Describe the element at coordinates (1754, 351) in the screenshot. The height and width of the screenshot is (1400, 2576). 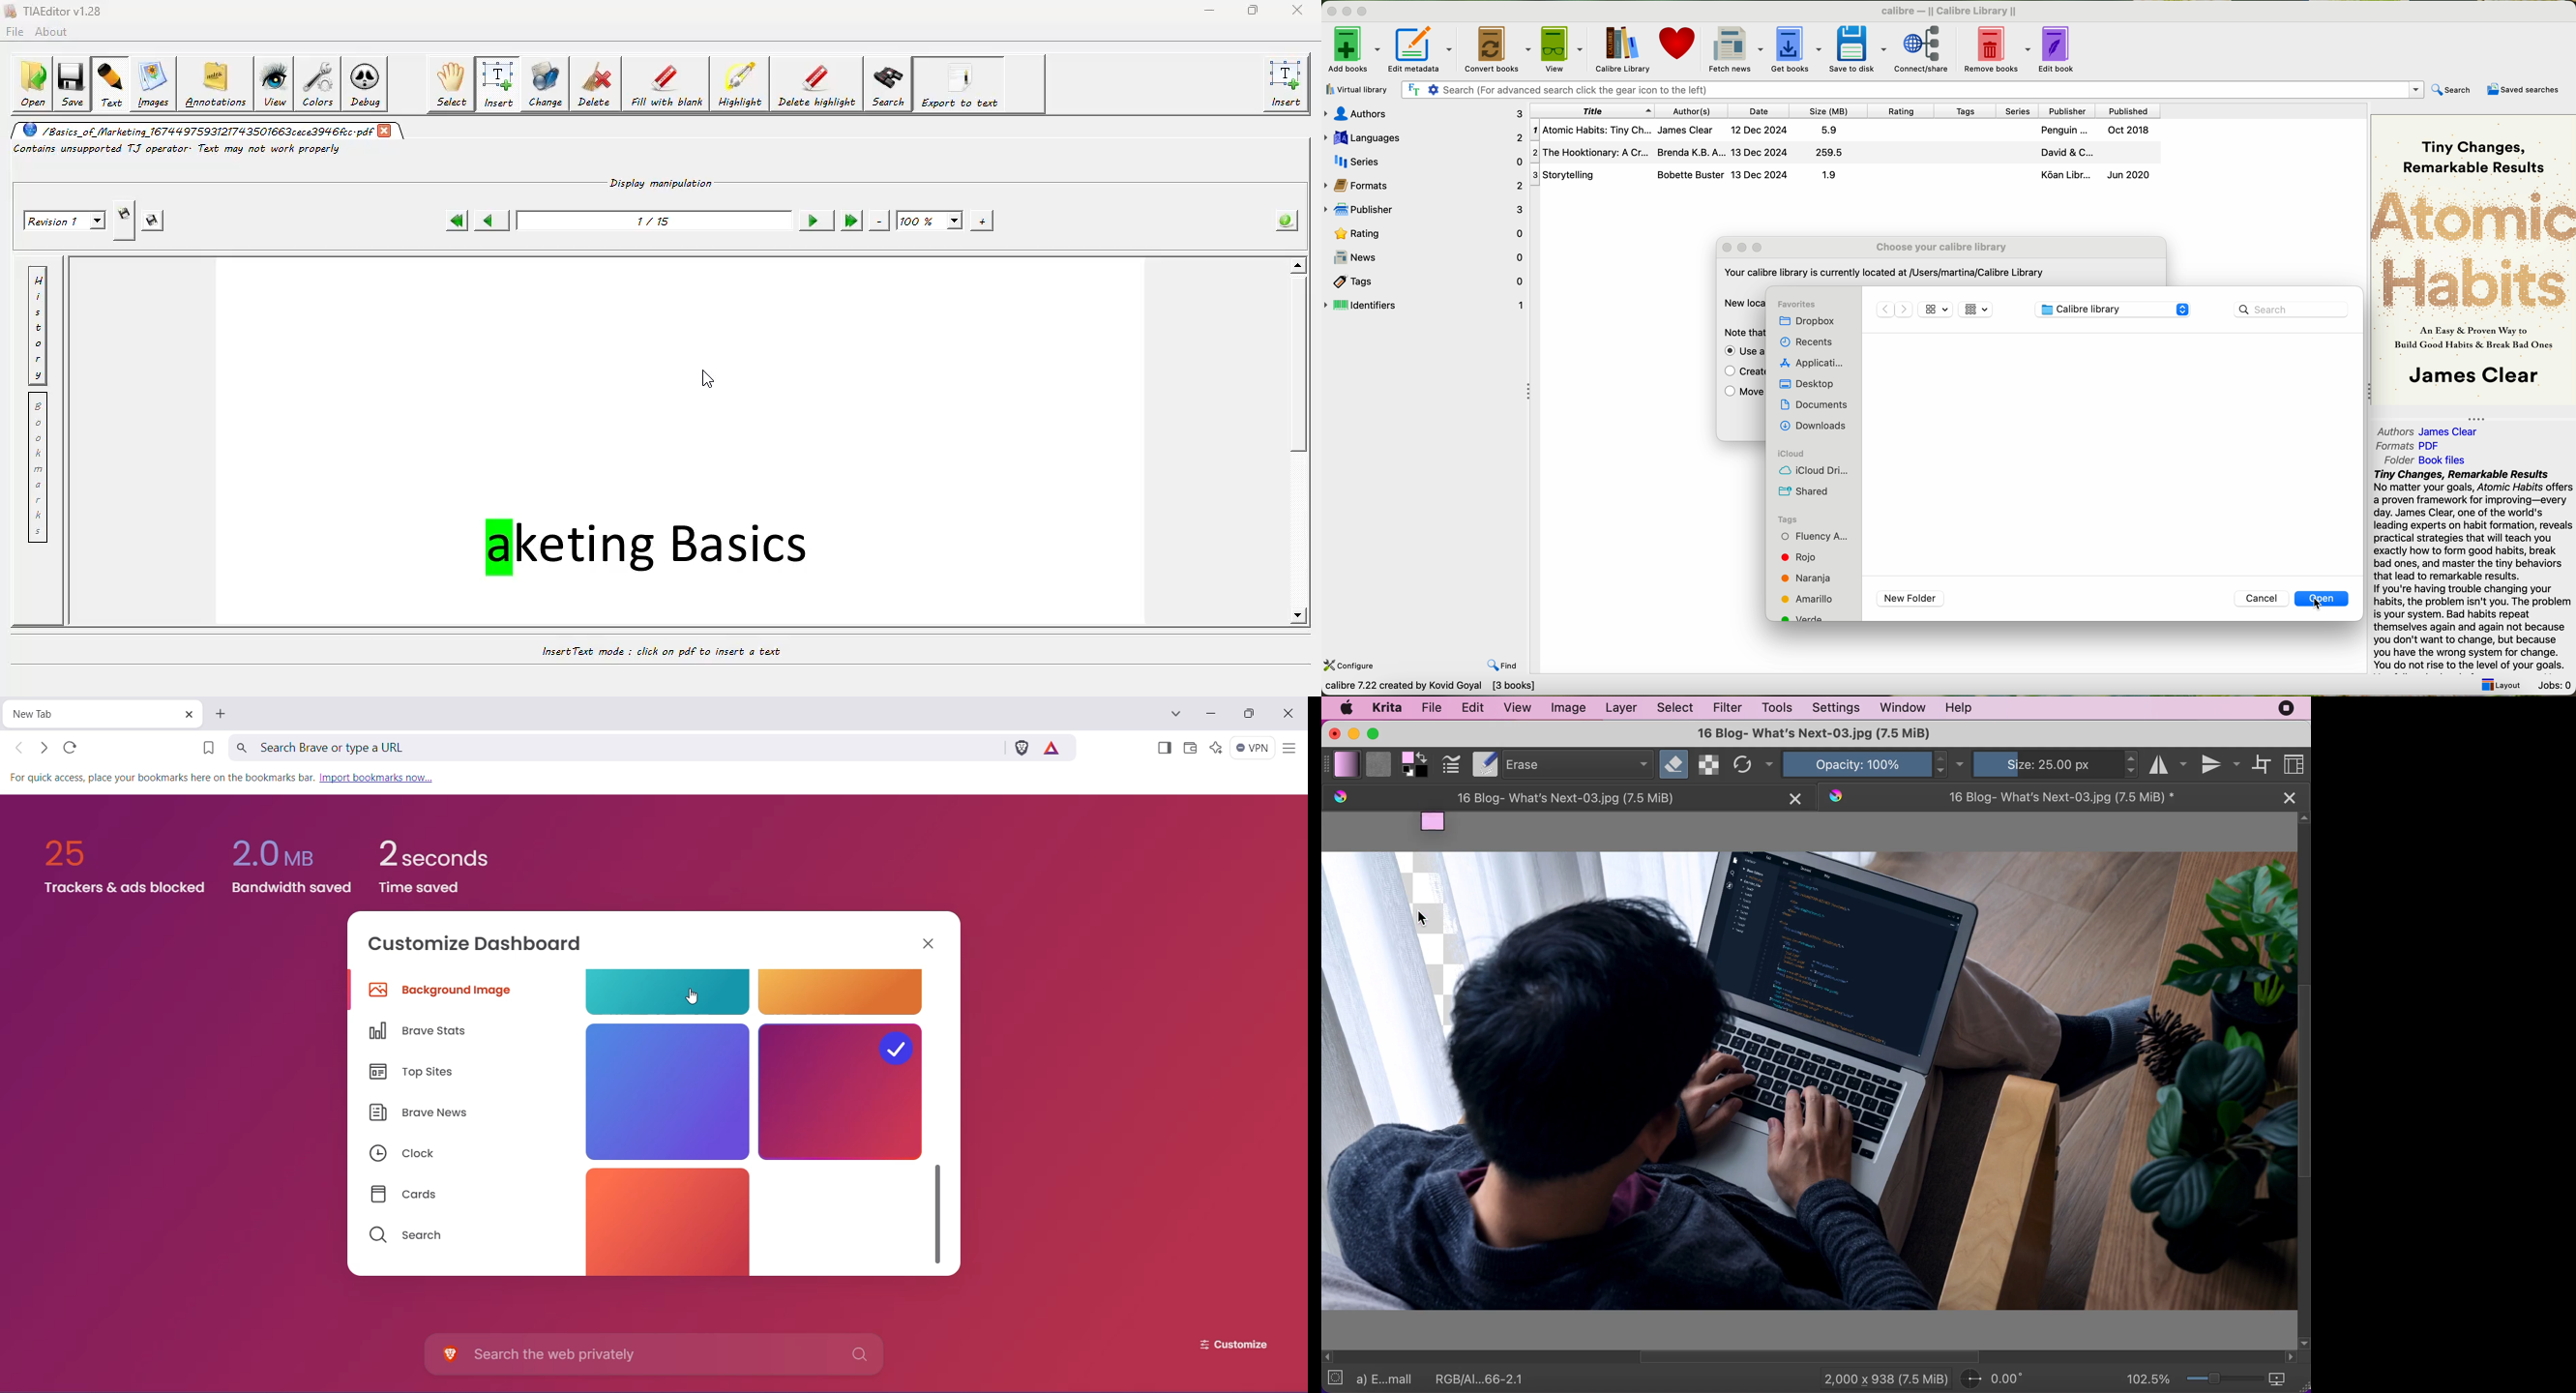
I see `Use a previously existing library at the chosen new location` at that location.